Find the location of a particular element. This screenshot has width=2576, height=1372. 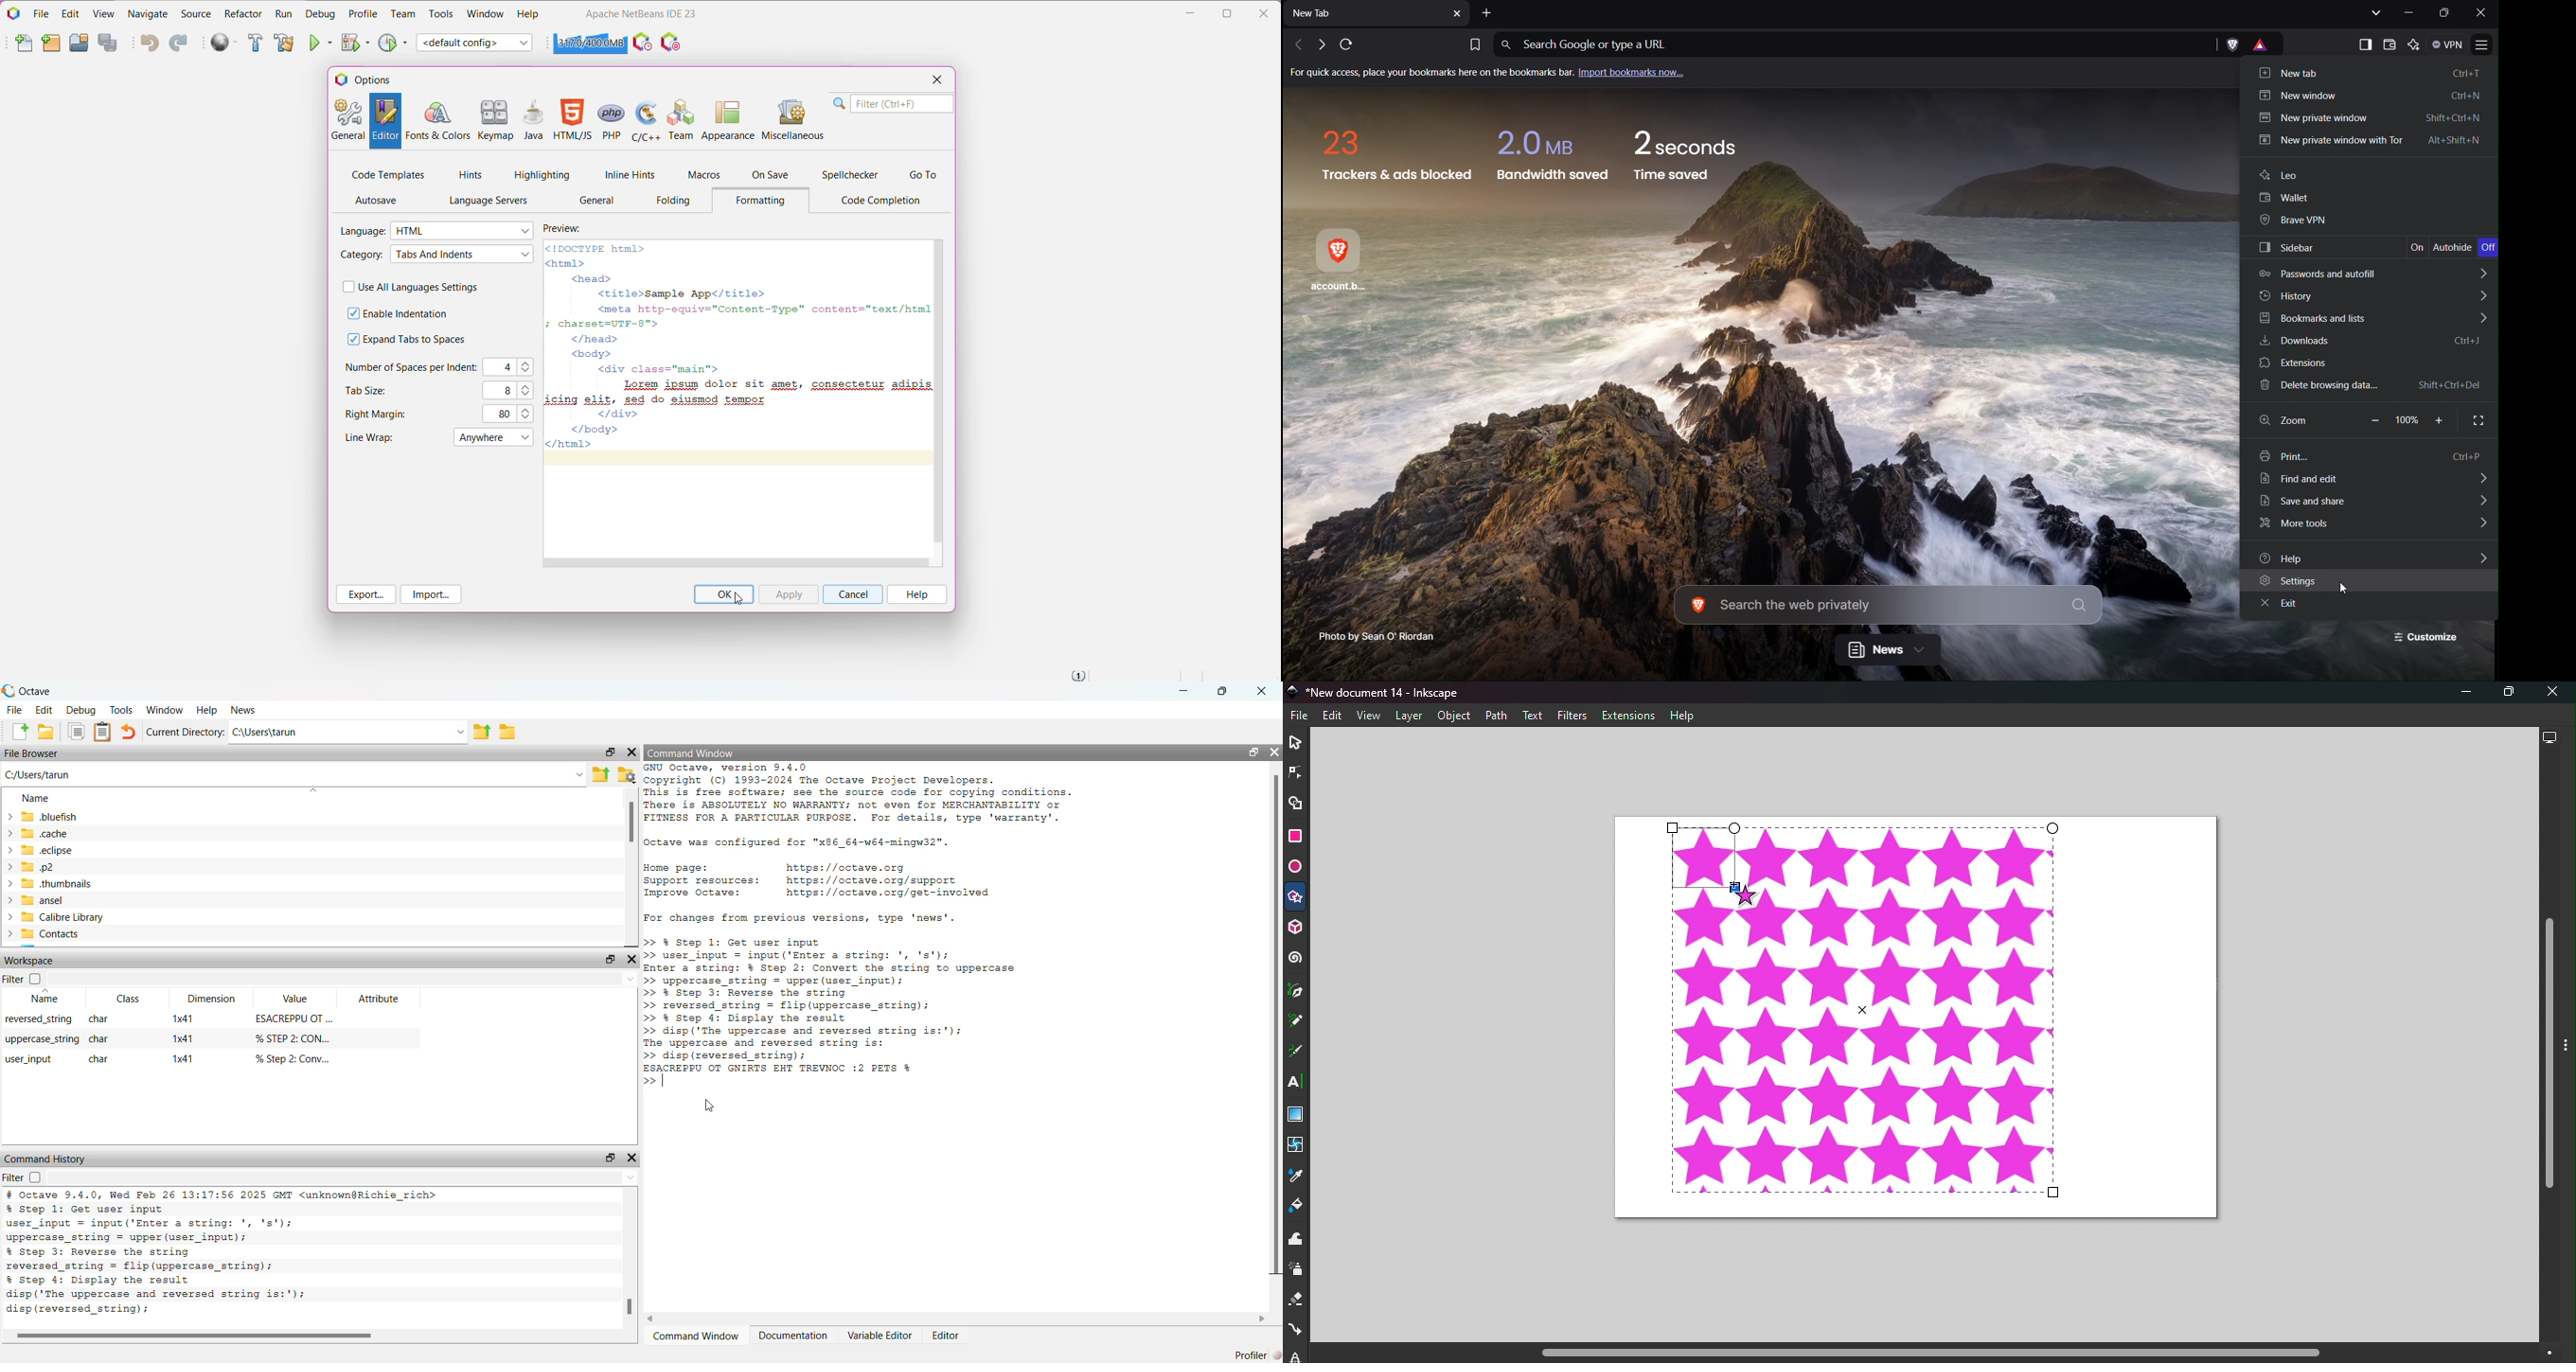

PHP is located at coordinates (611, 120).